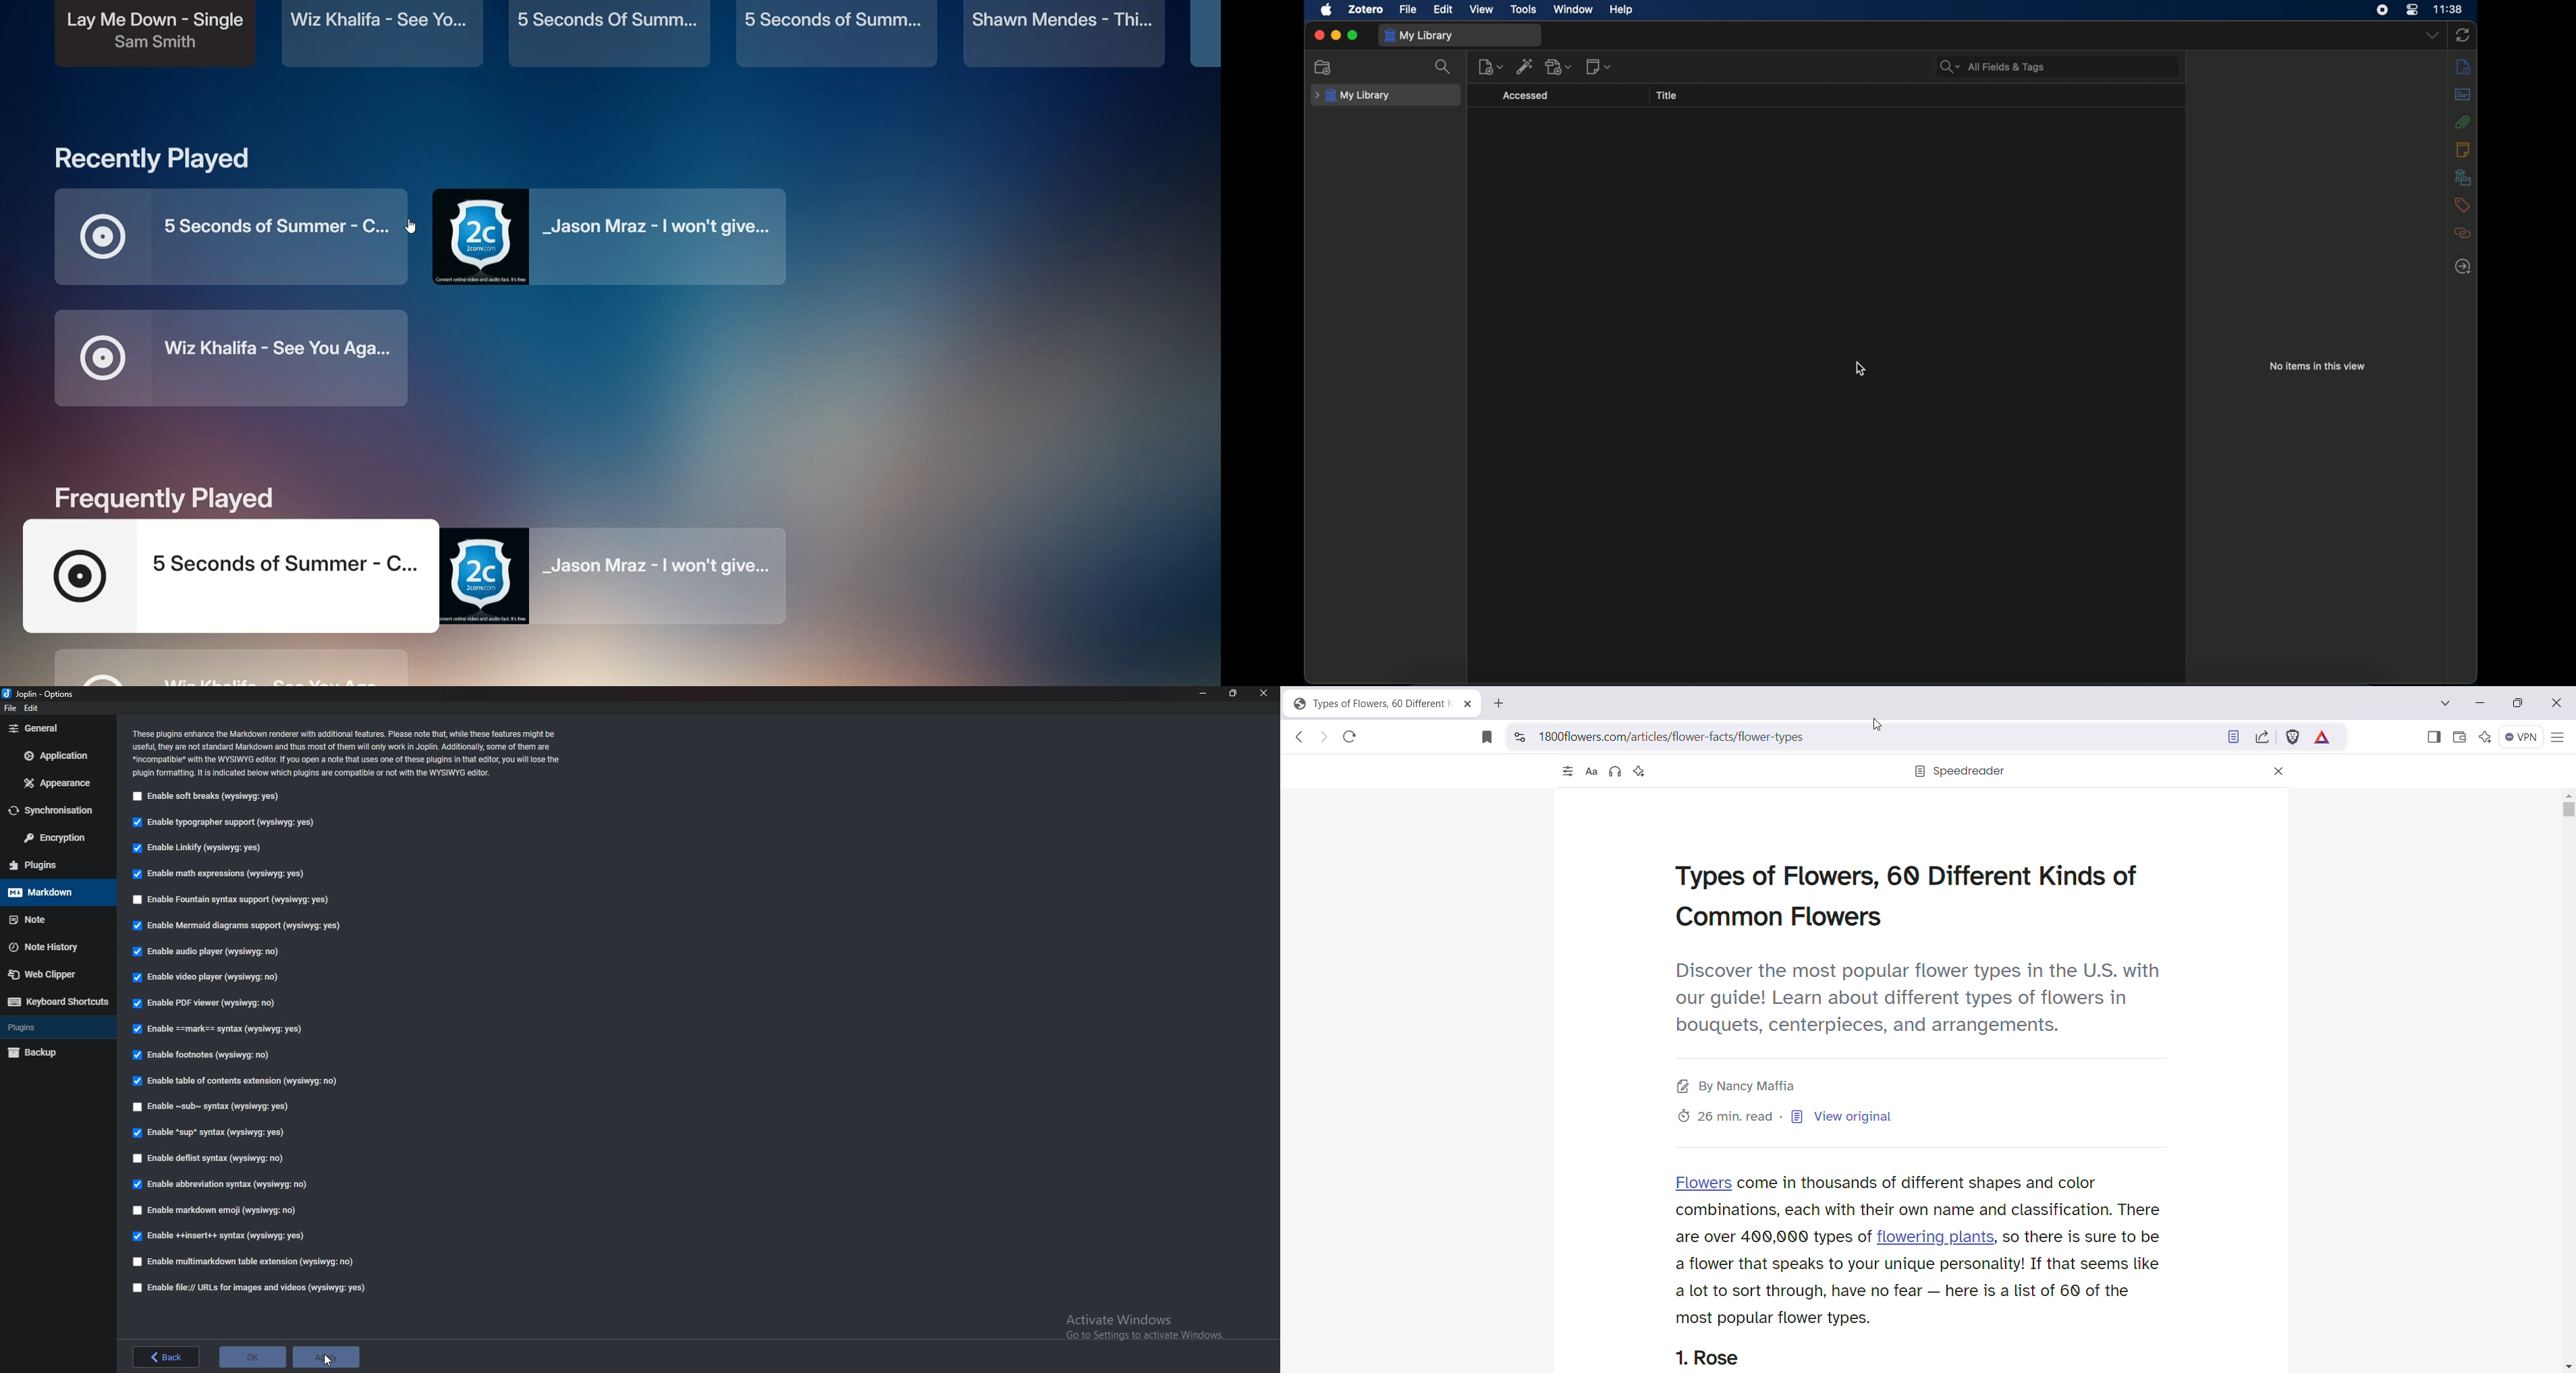 This screenshot has width=2576, height=1400. Describe the element at coordinates (2463, 205) in the screenshot. I see `tags` at that location.